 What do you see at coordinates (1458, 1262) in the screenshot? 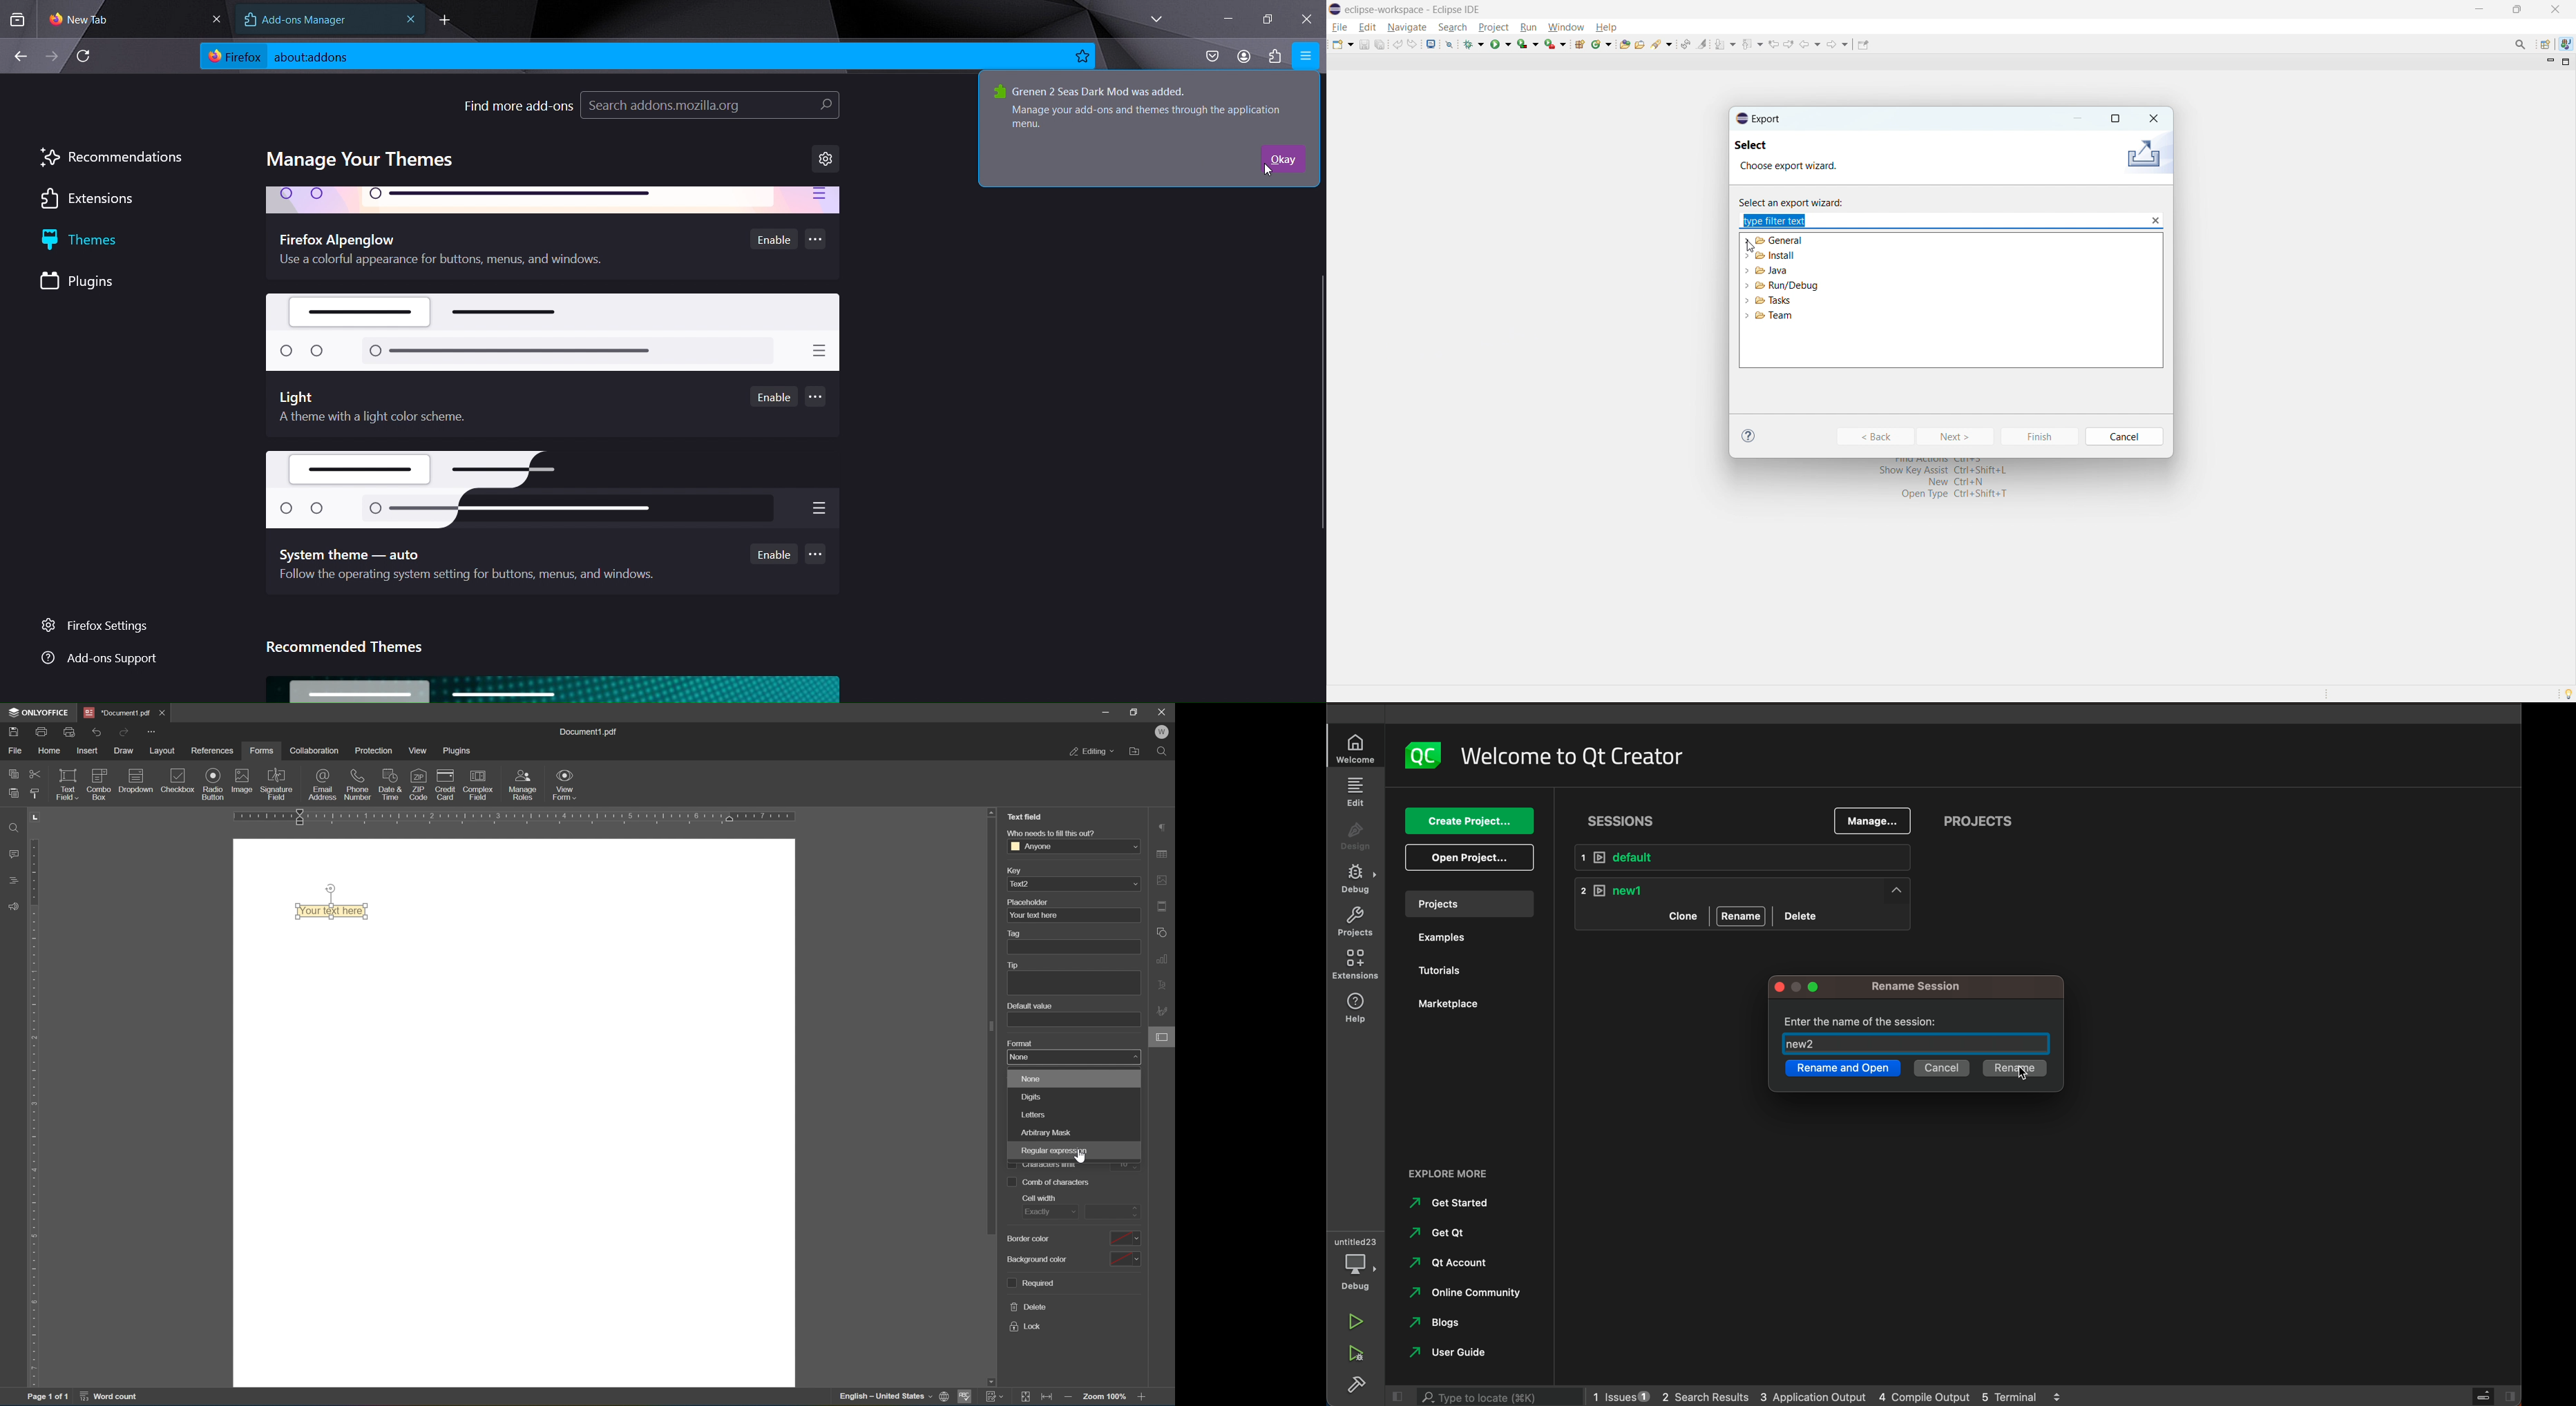
I see `qt account` at bounding box center [1458, 1262].